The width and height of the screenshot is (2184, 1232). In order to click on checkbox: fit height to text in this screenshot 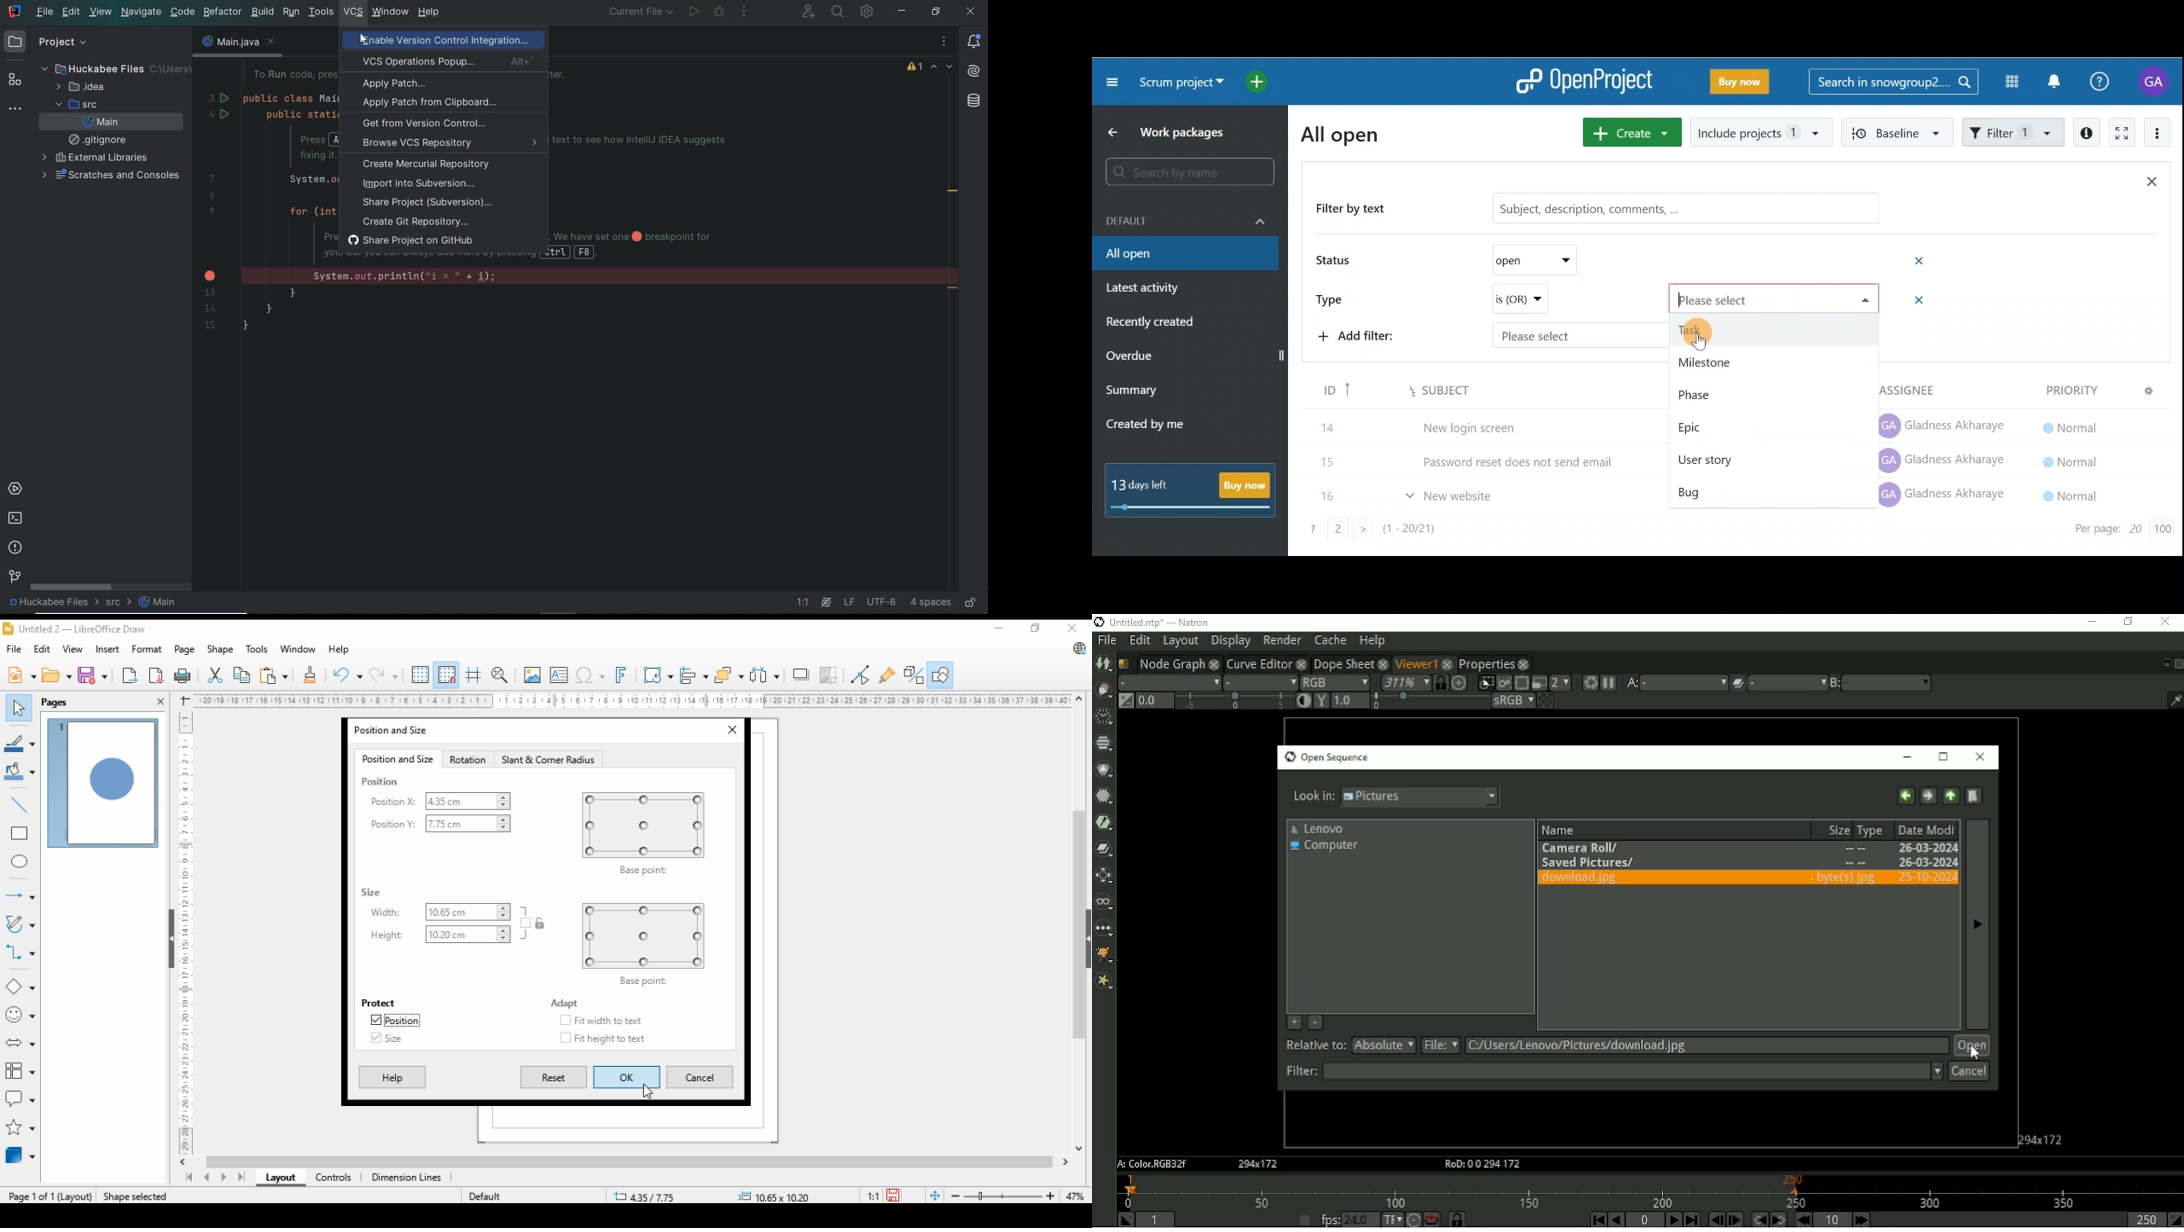, I will do `click(607, 1040)`.